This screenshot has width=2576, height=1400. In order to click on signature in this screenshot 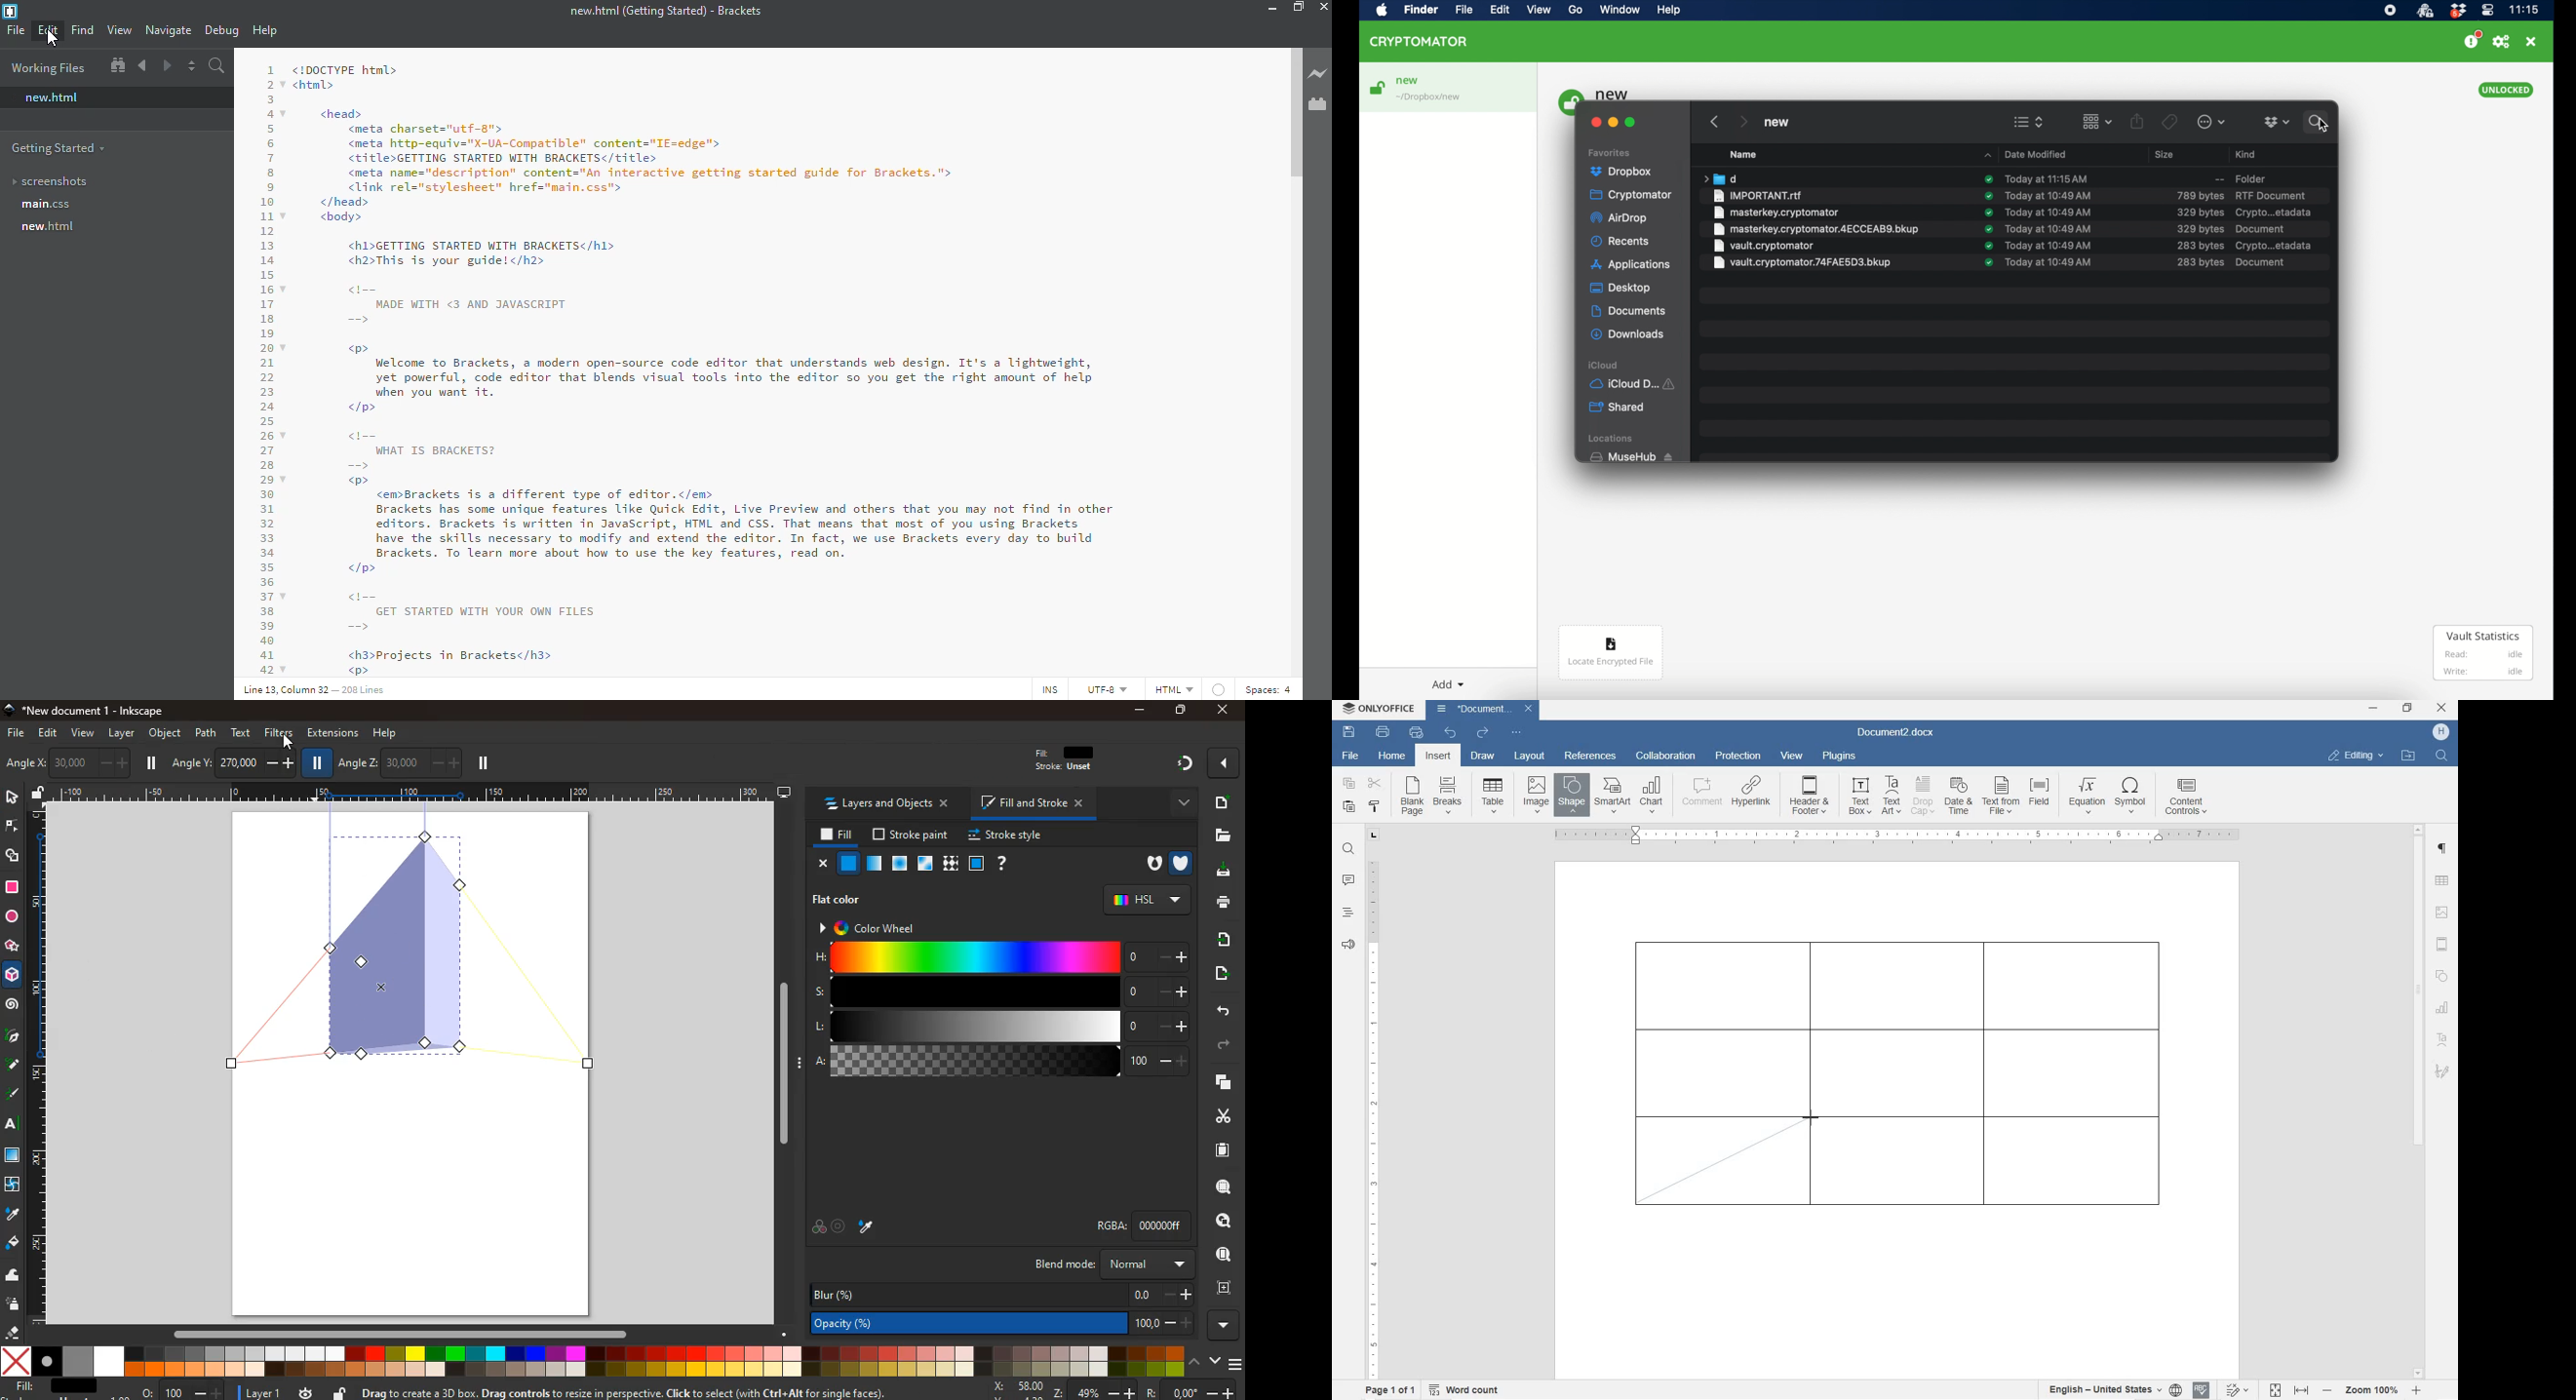, I will do `click(2442, 1071)`.